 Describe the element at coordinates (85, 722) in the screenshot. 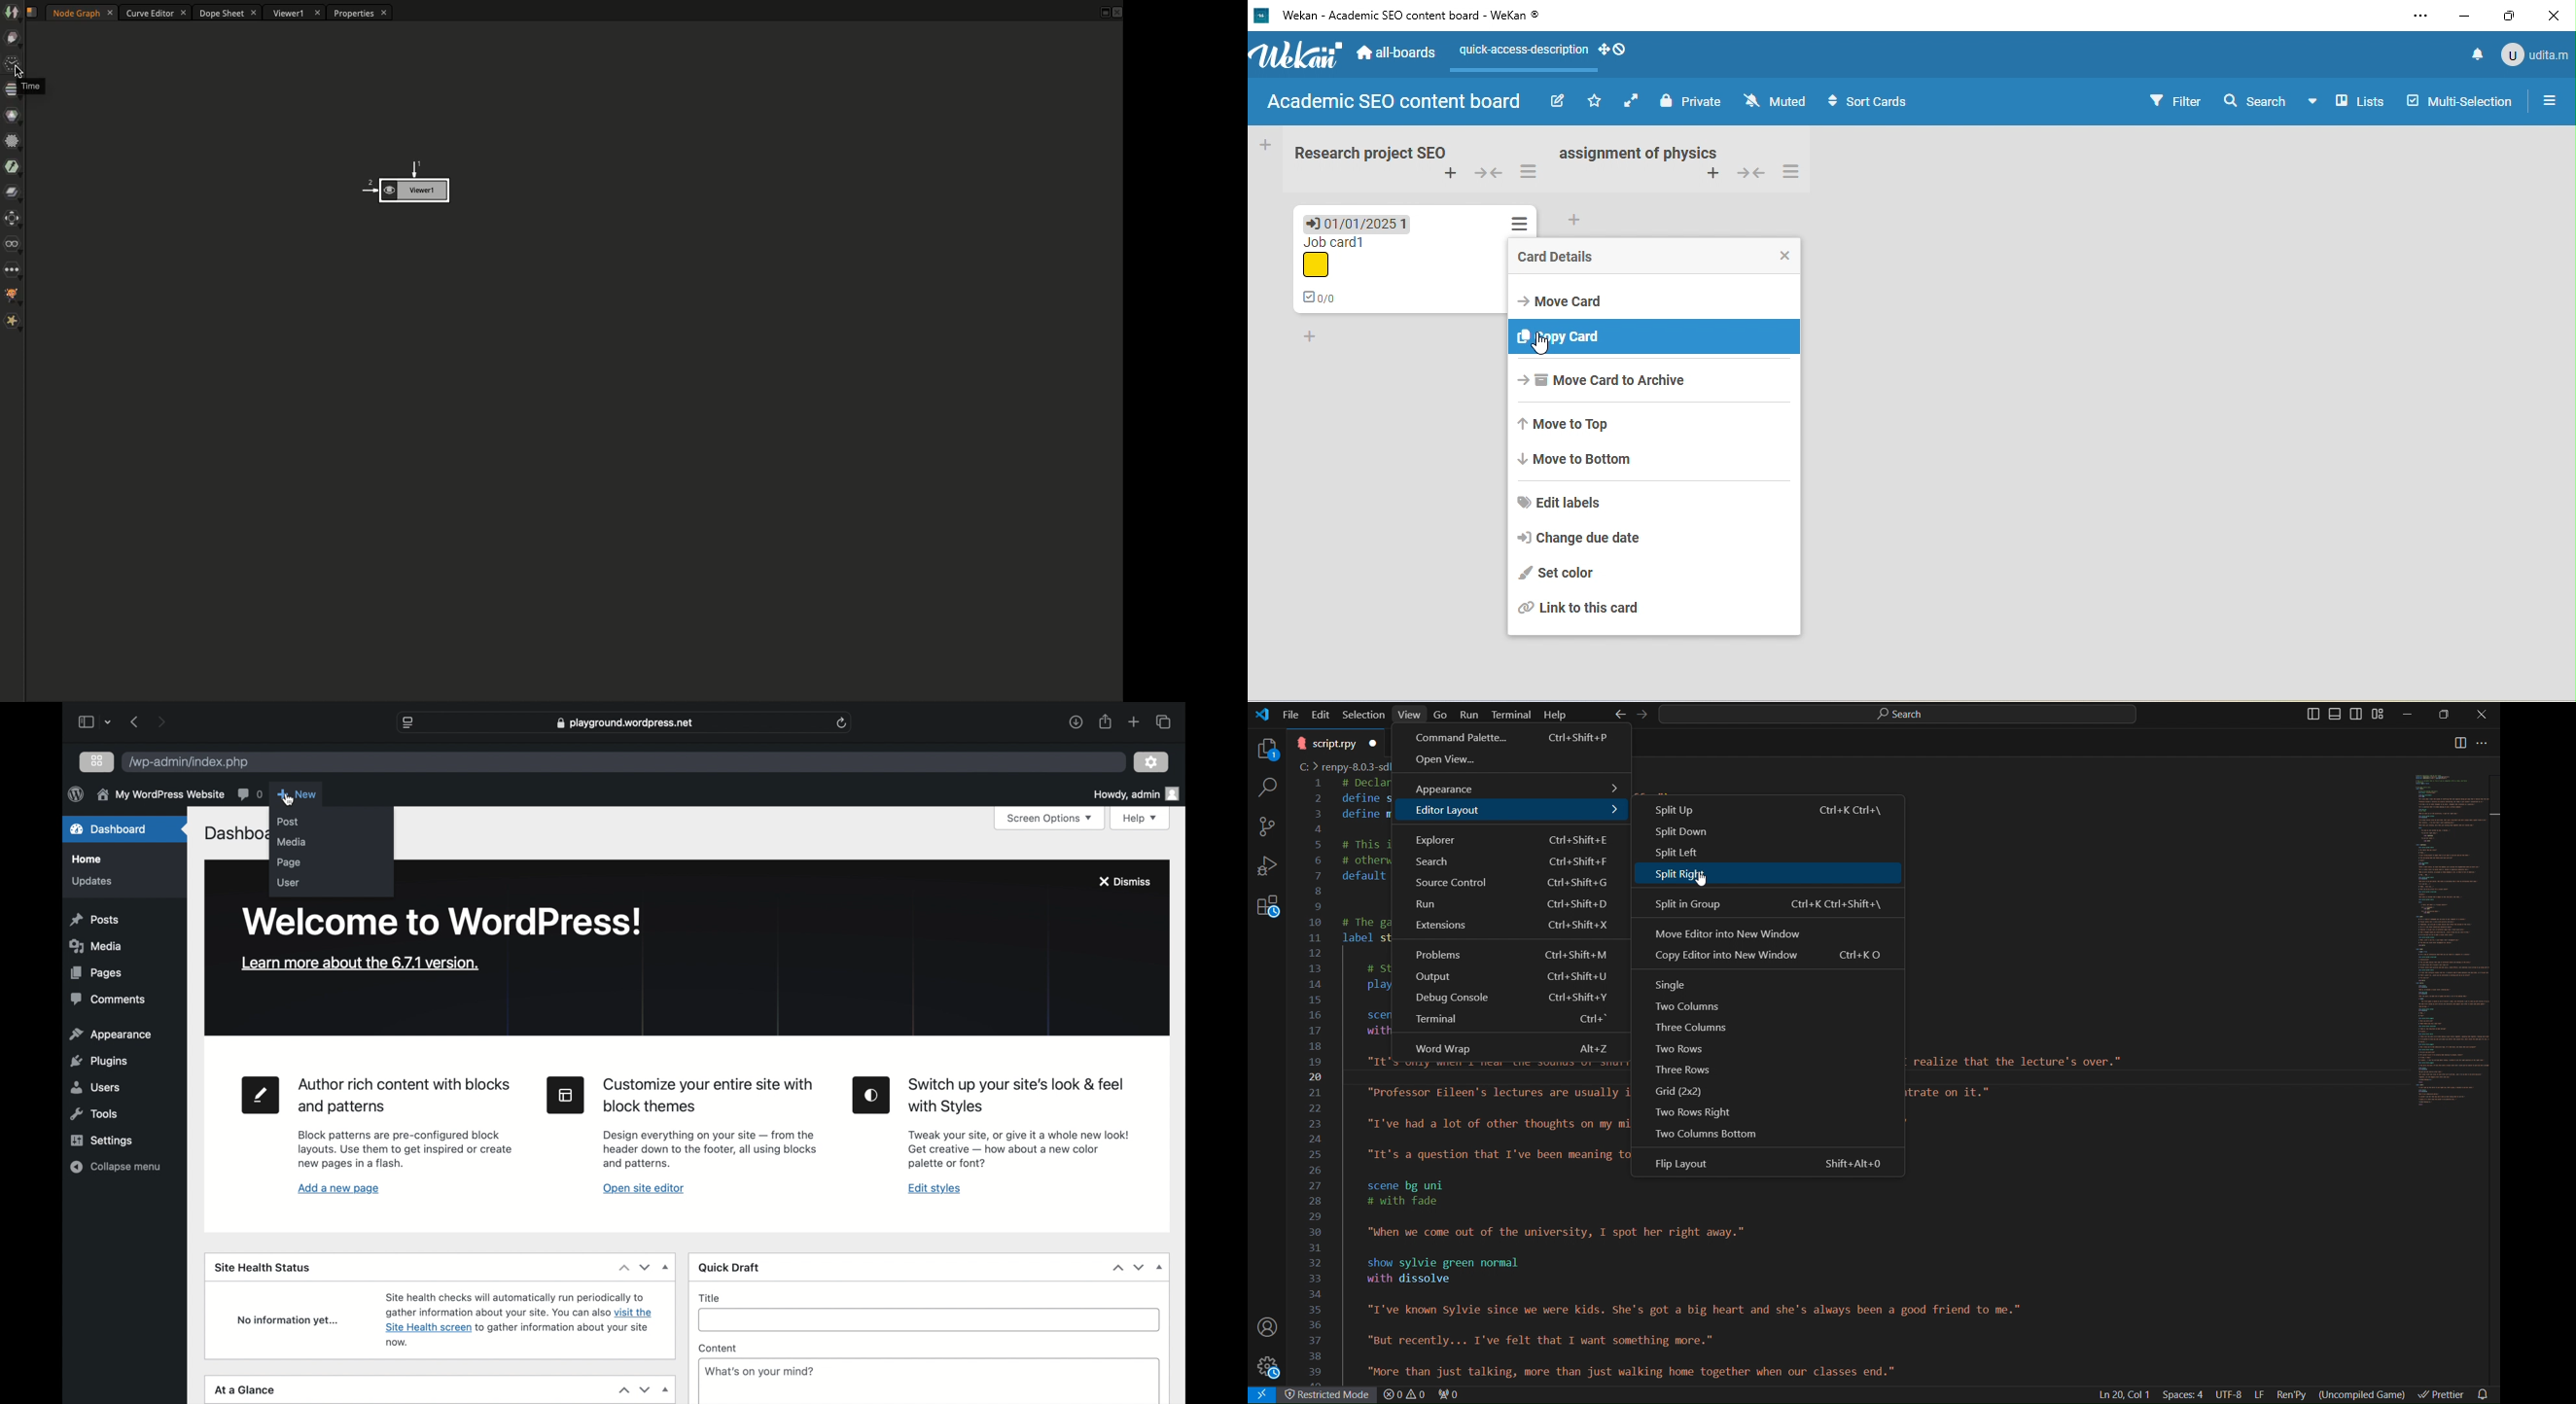

I see `show sidebar` at that location.